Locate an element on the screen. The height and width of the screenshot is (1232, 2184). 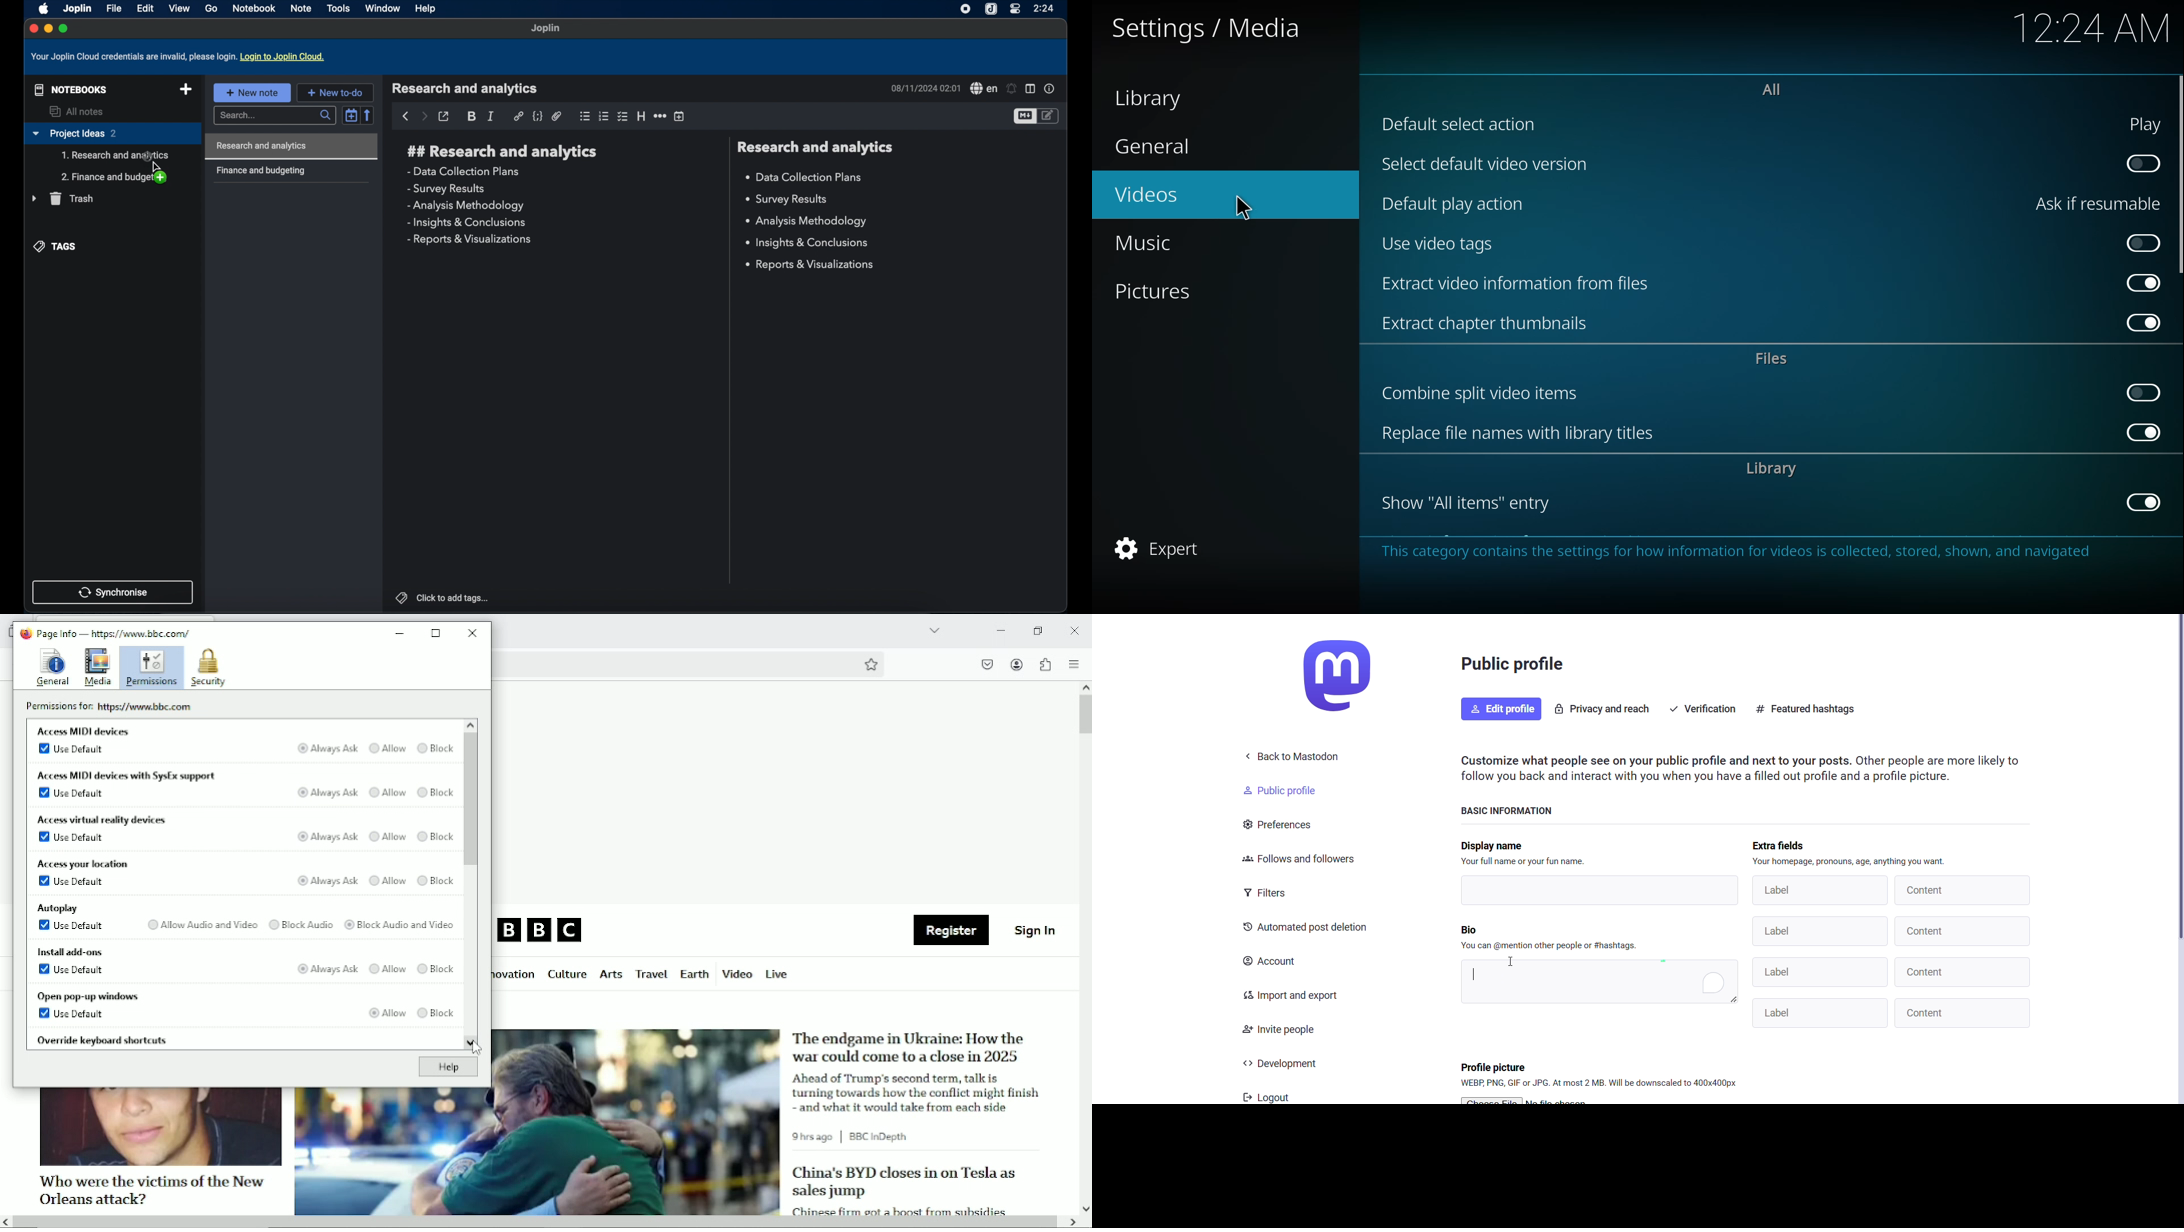
file is located at coordinates (114, 9).